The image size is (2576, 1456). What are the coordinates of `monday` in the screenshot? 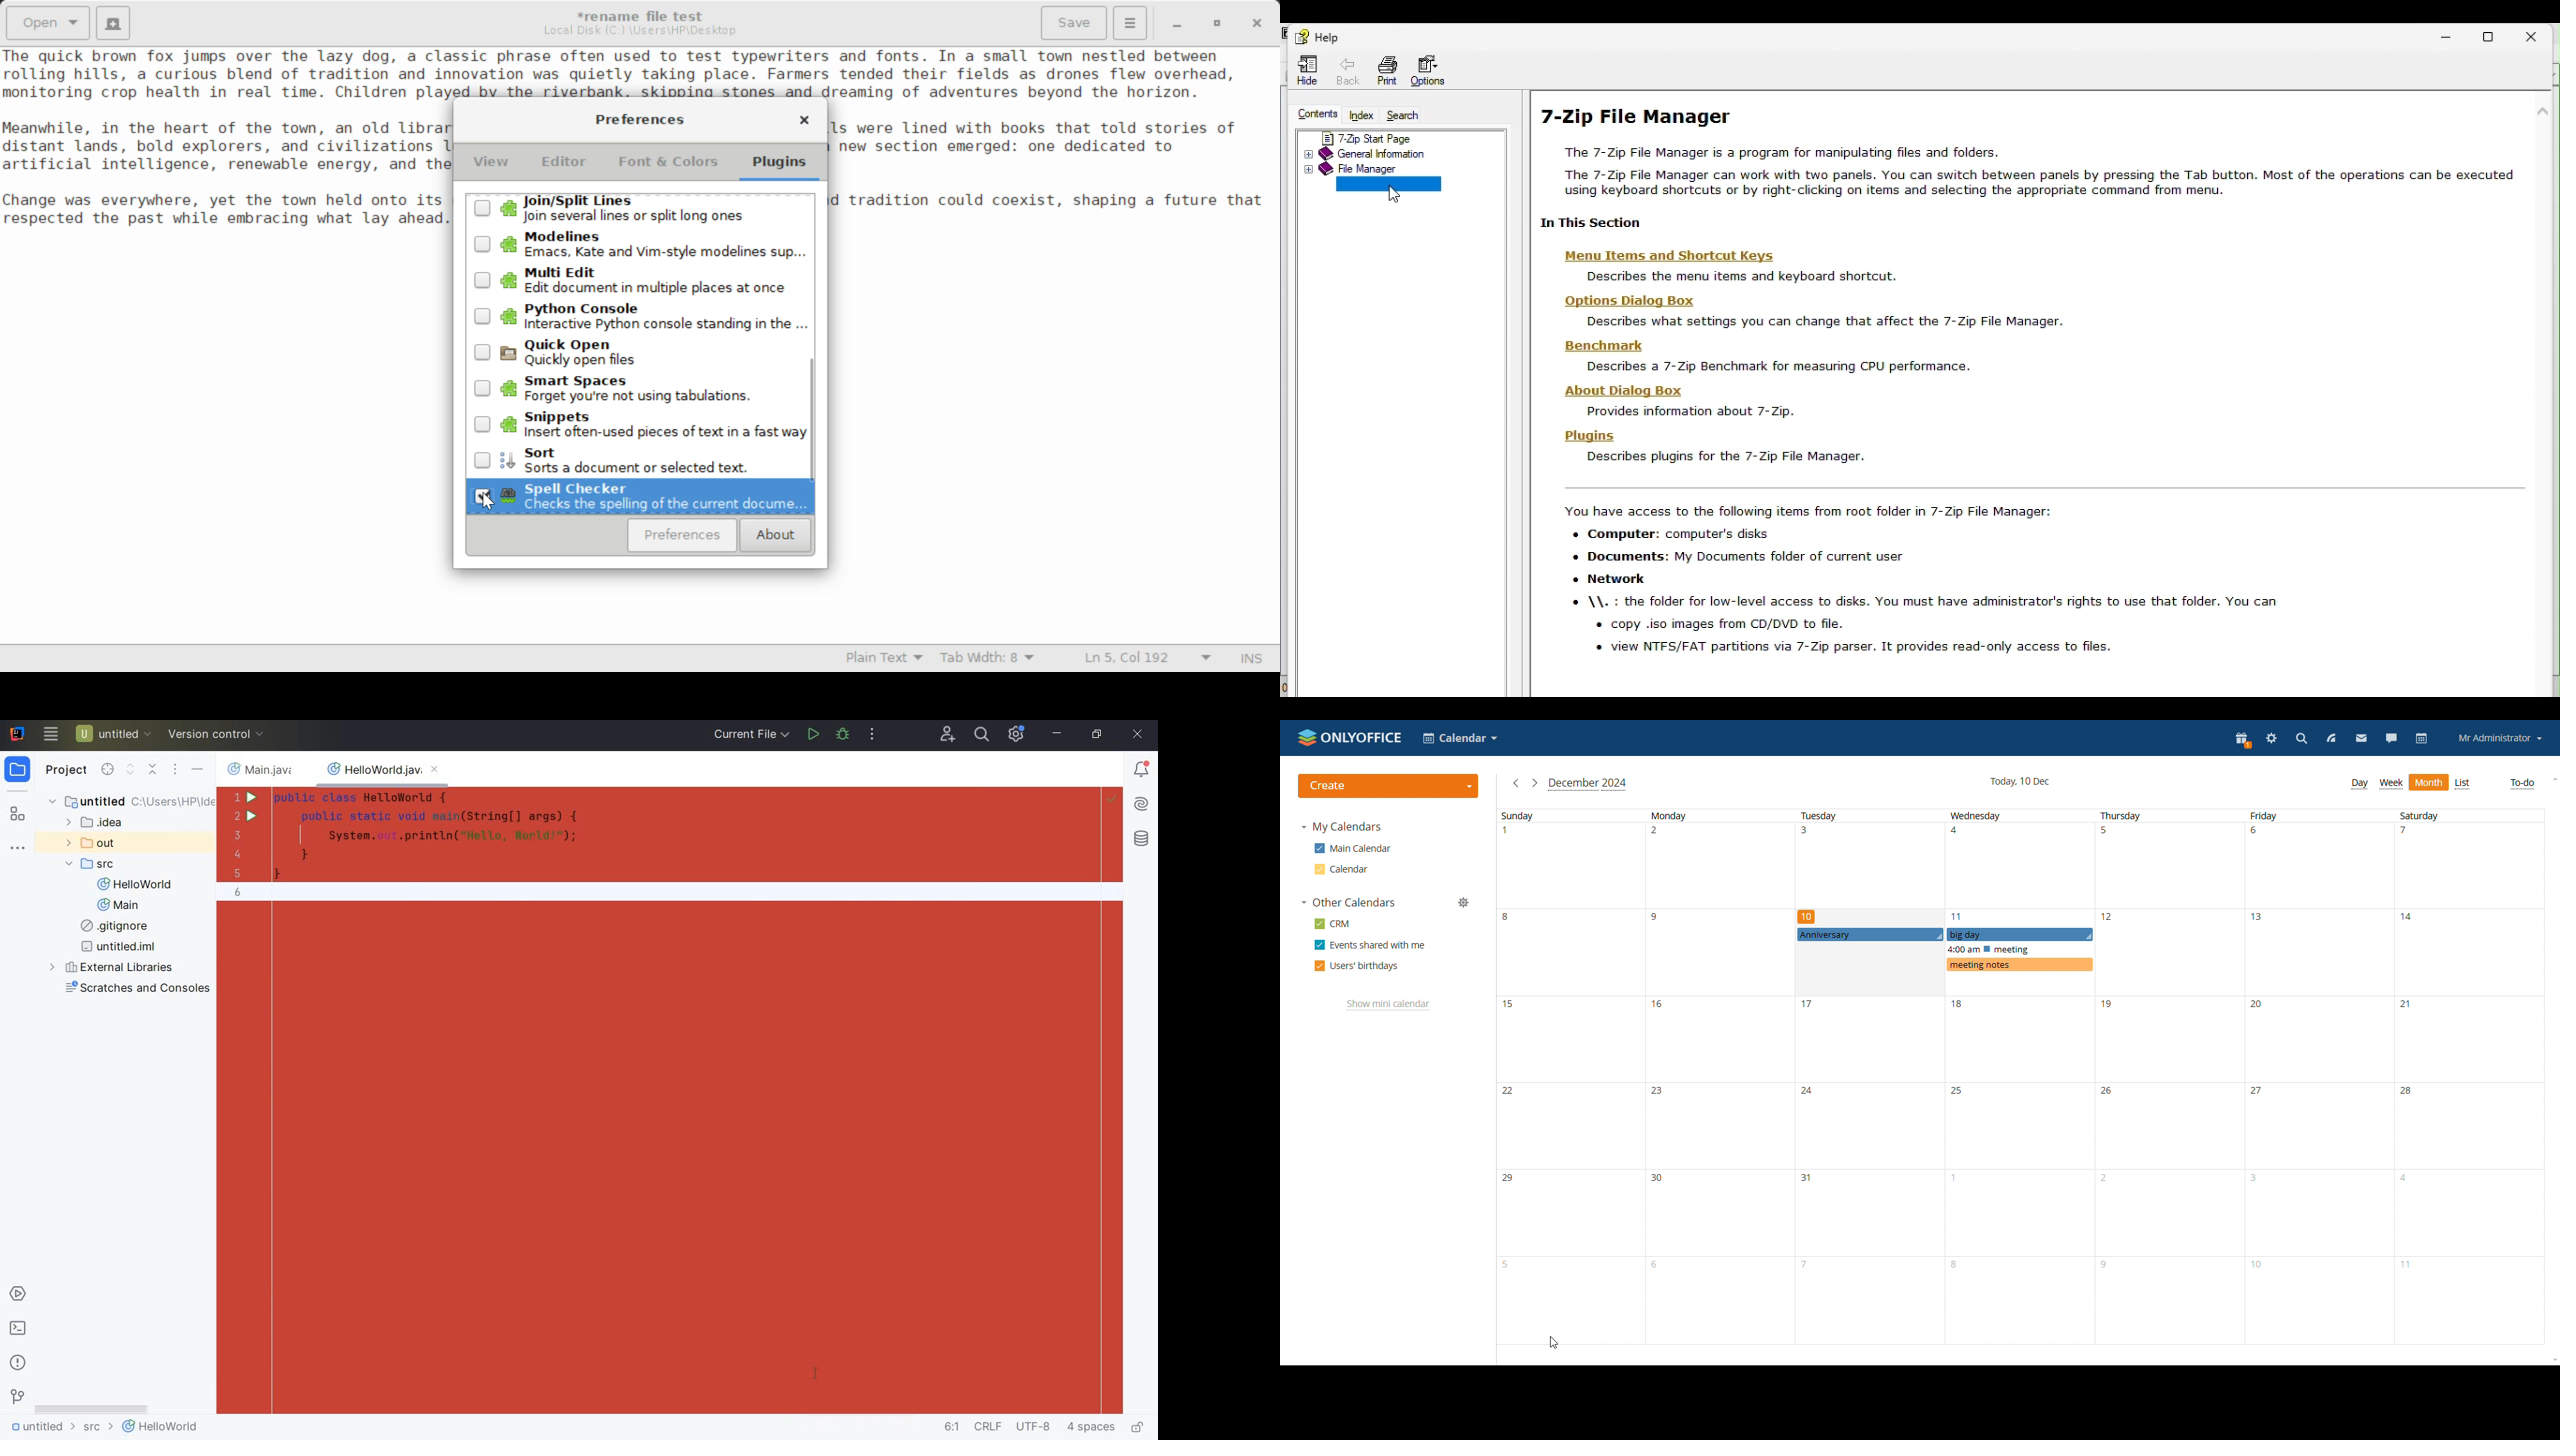 It's located at (1719, 1076).